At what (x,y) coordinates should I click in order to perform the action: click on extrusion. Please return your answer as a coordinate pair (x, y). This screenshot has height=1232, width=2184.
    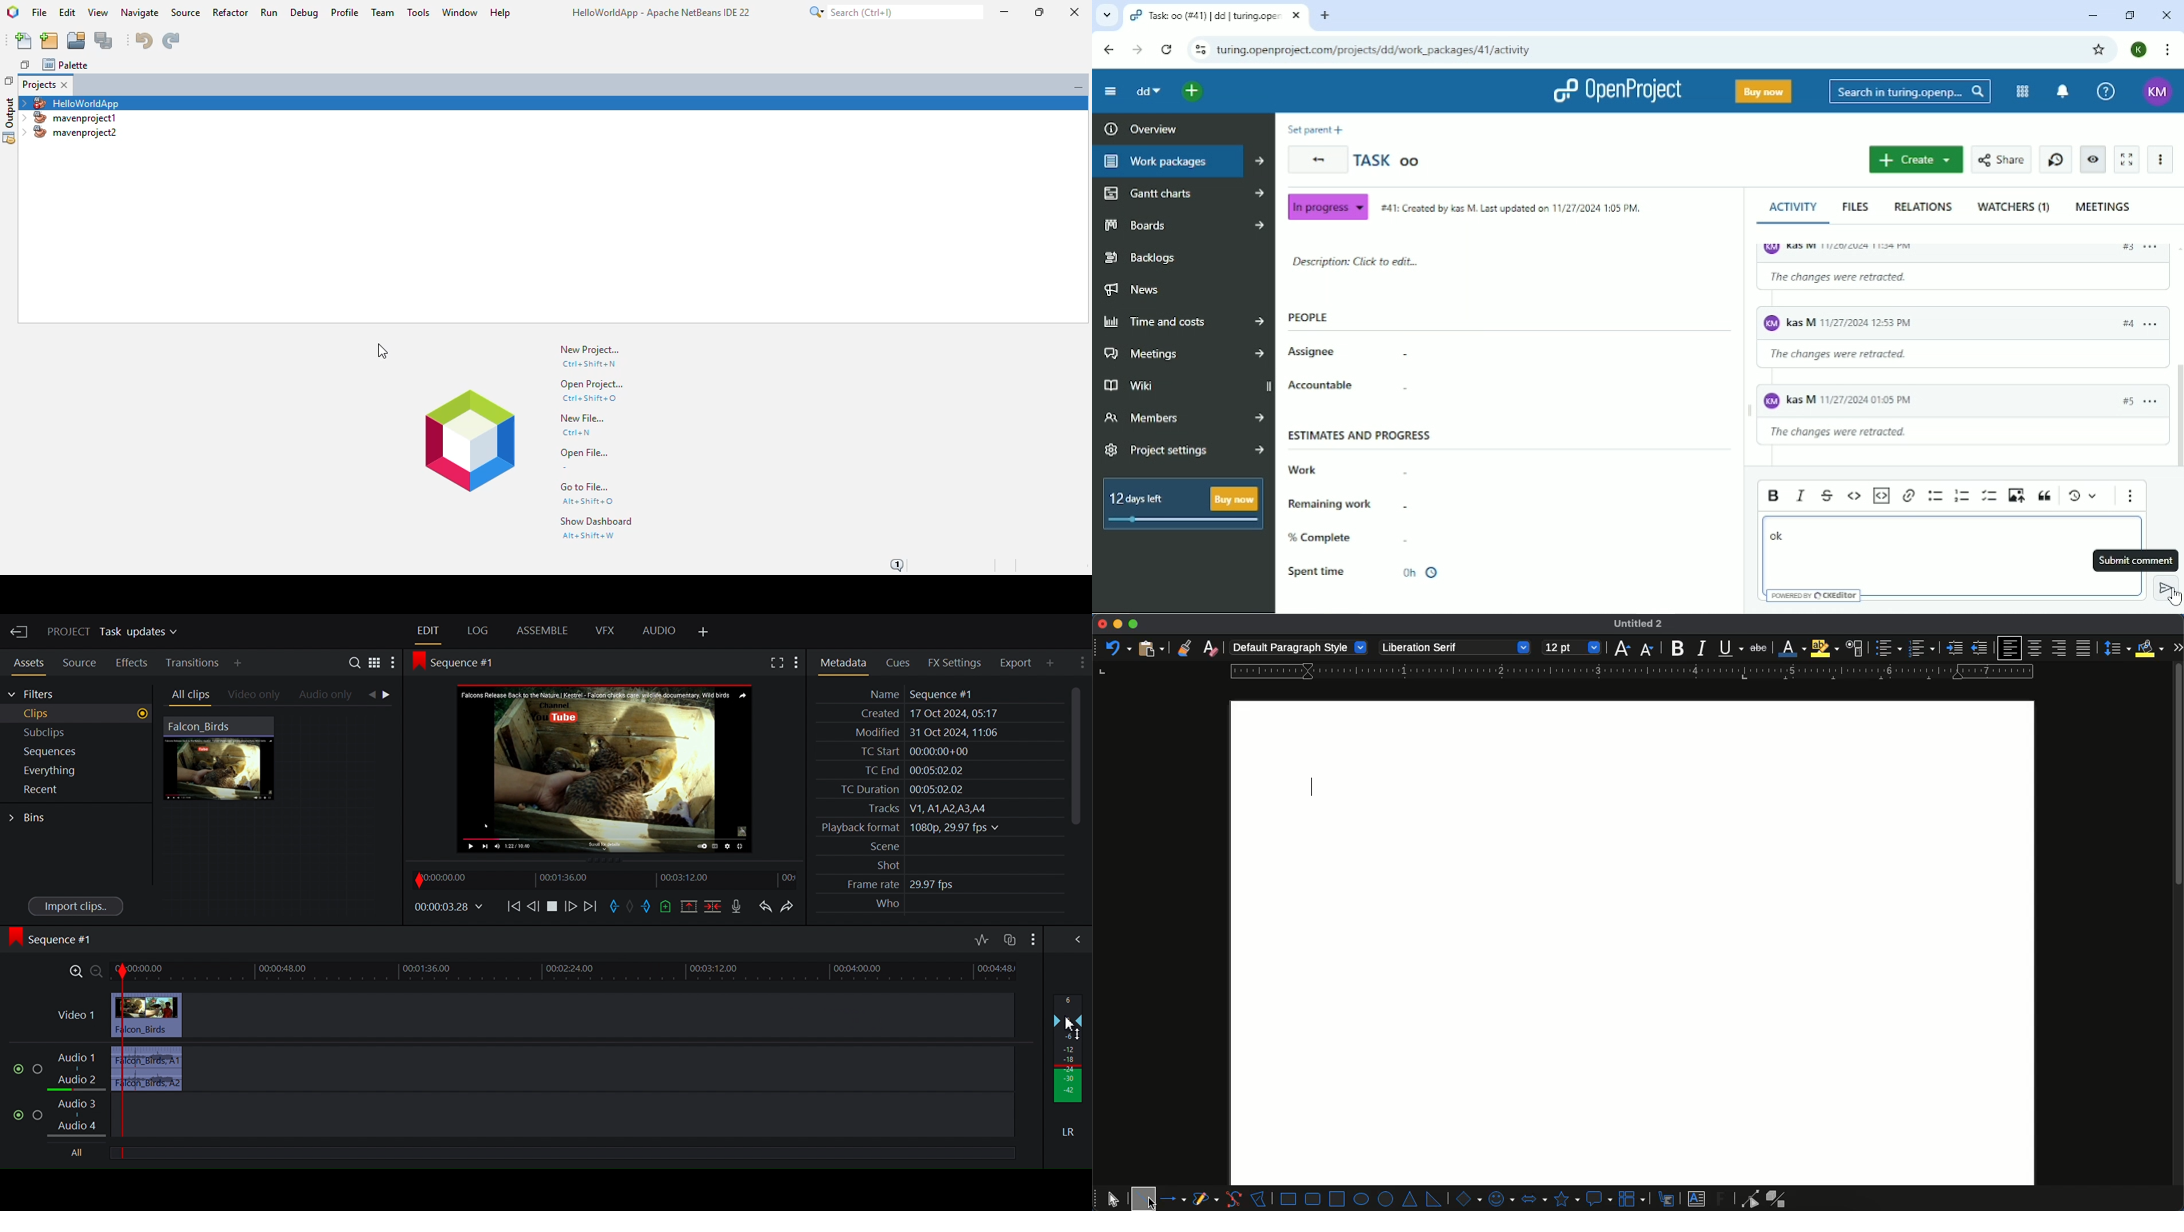
    Looking at the image, I should click on (1779, 1199).